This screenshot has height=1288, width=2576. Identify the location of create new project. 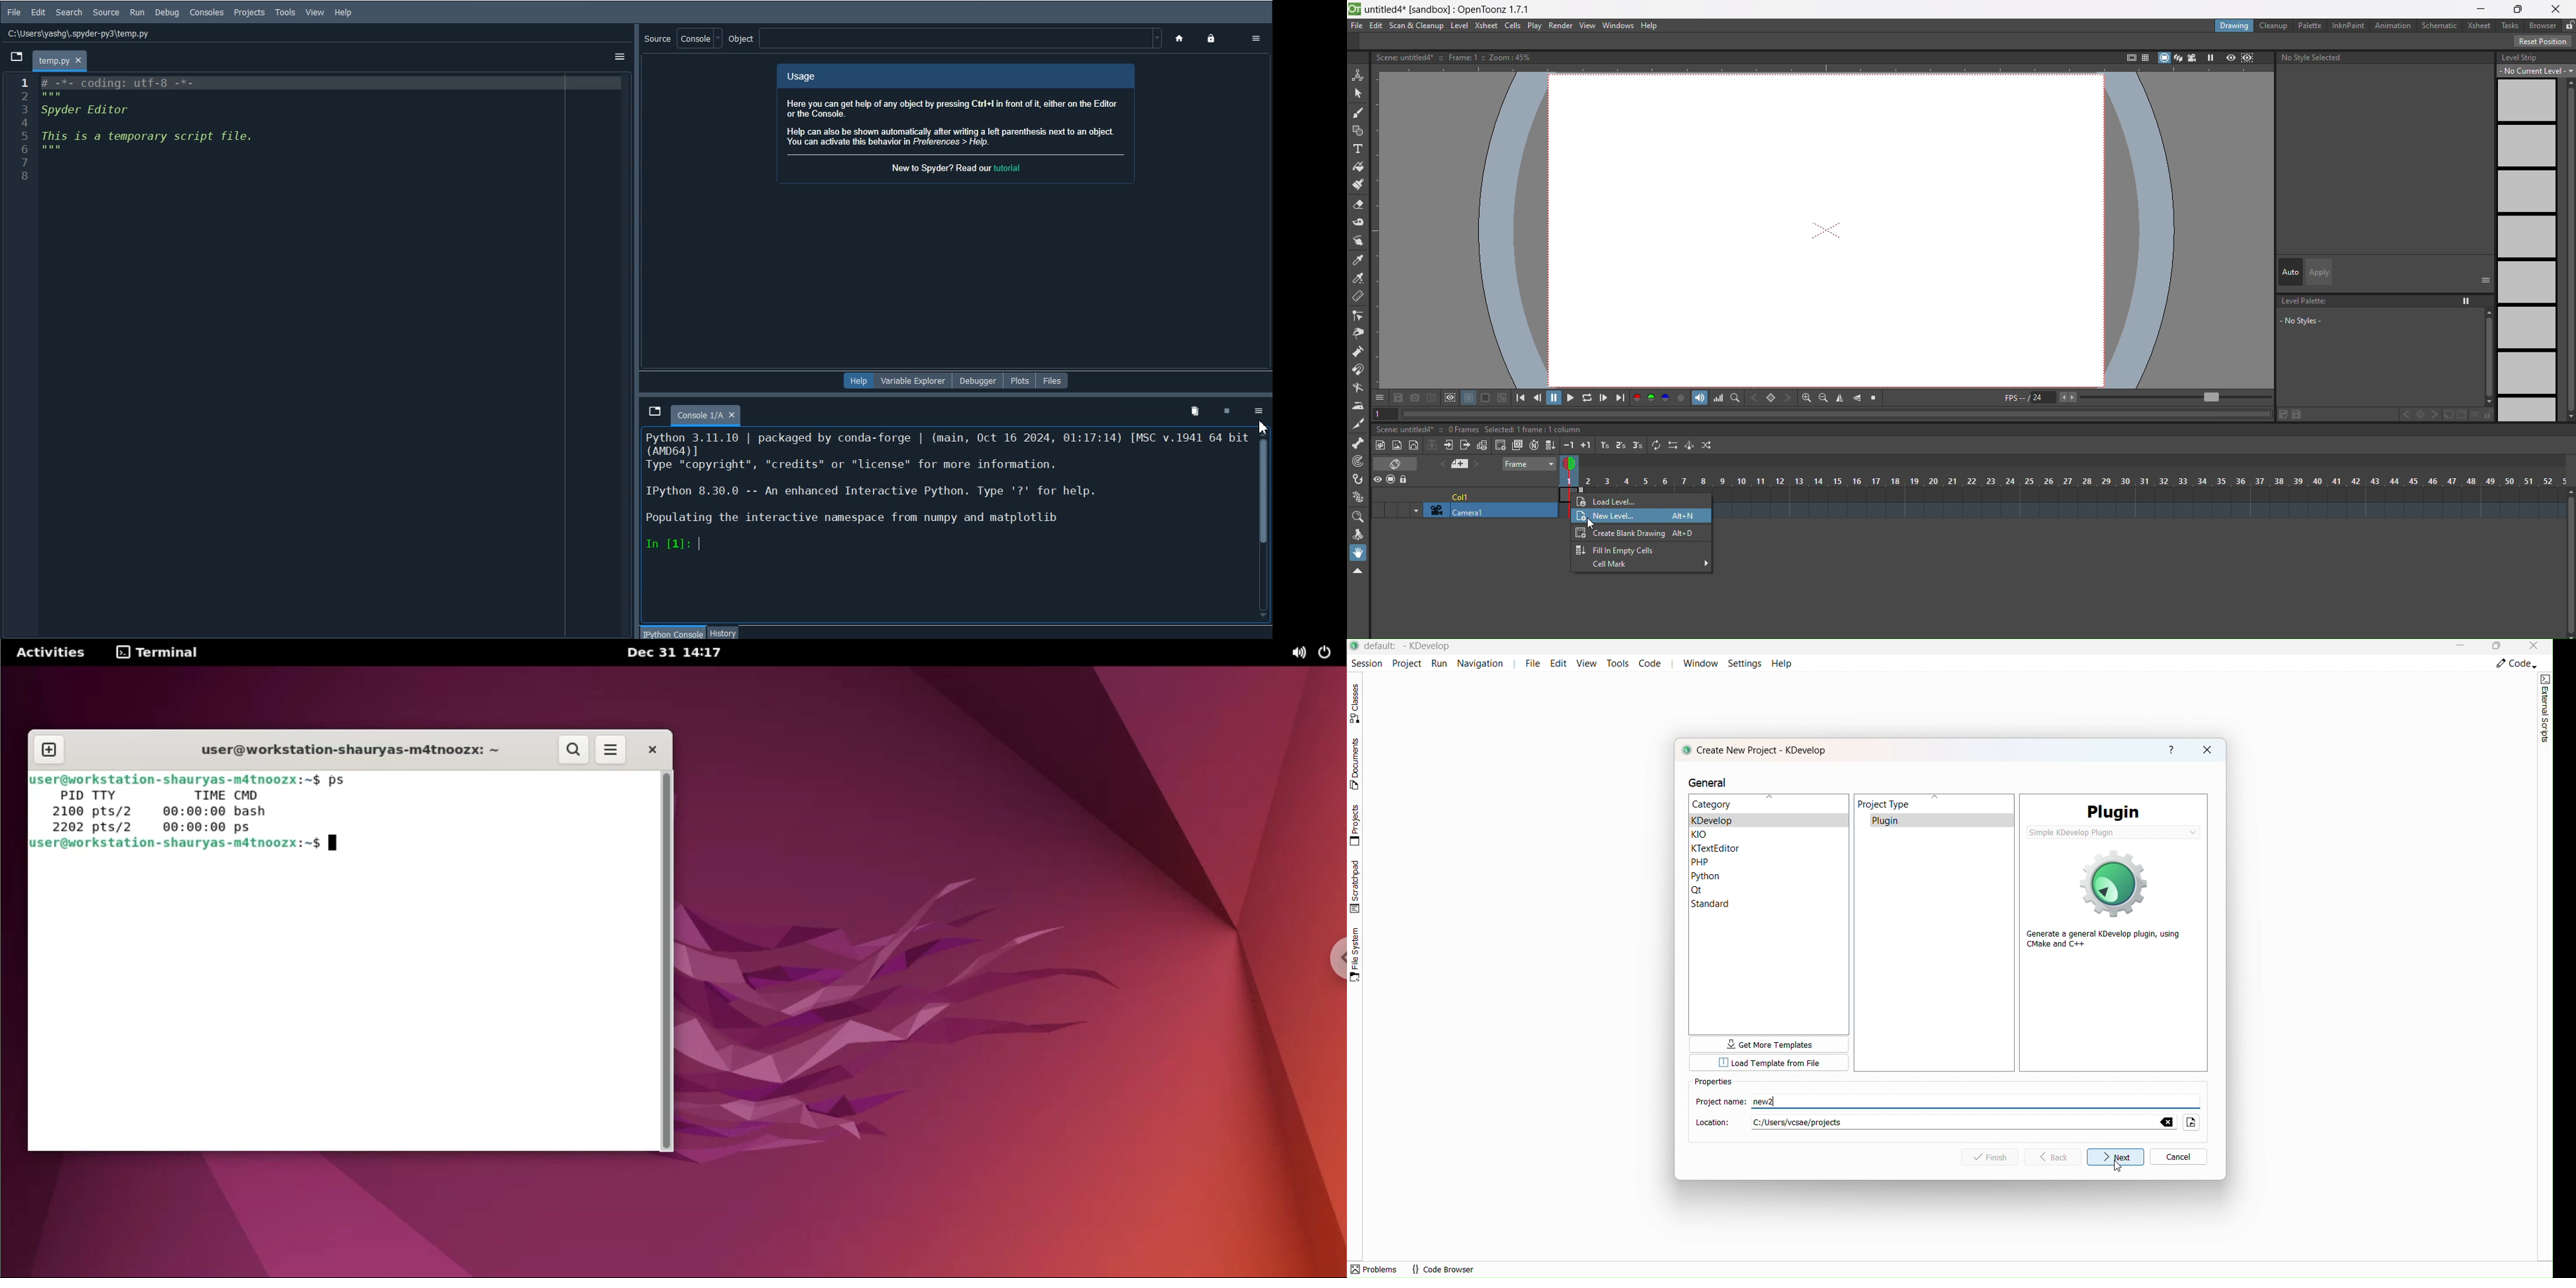
(1759, 750).